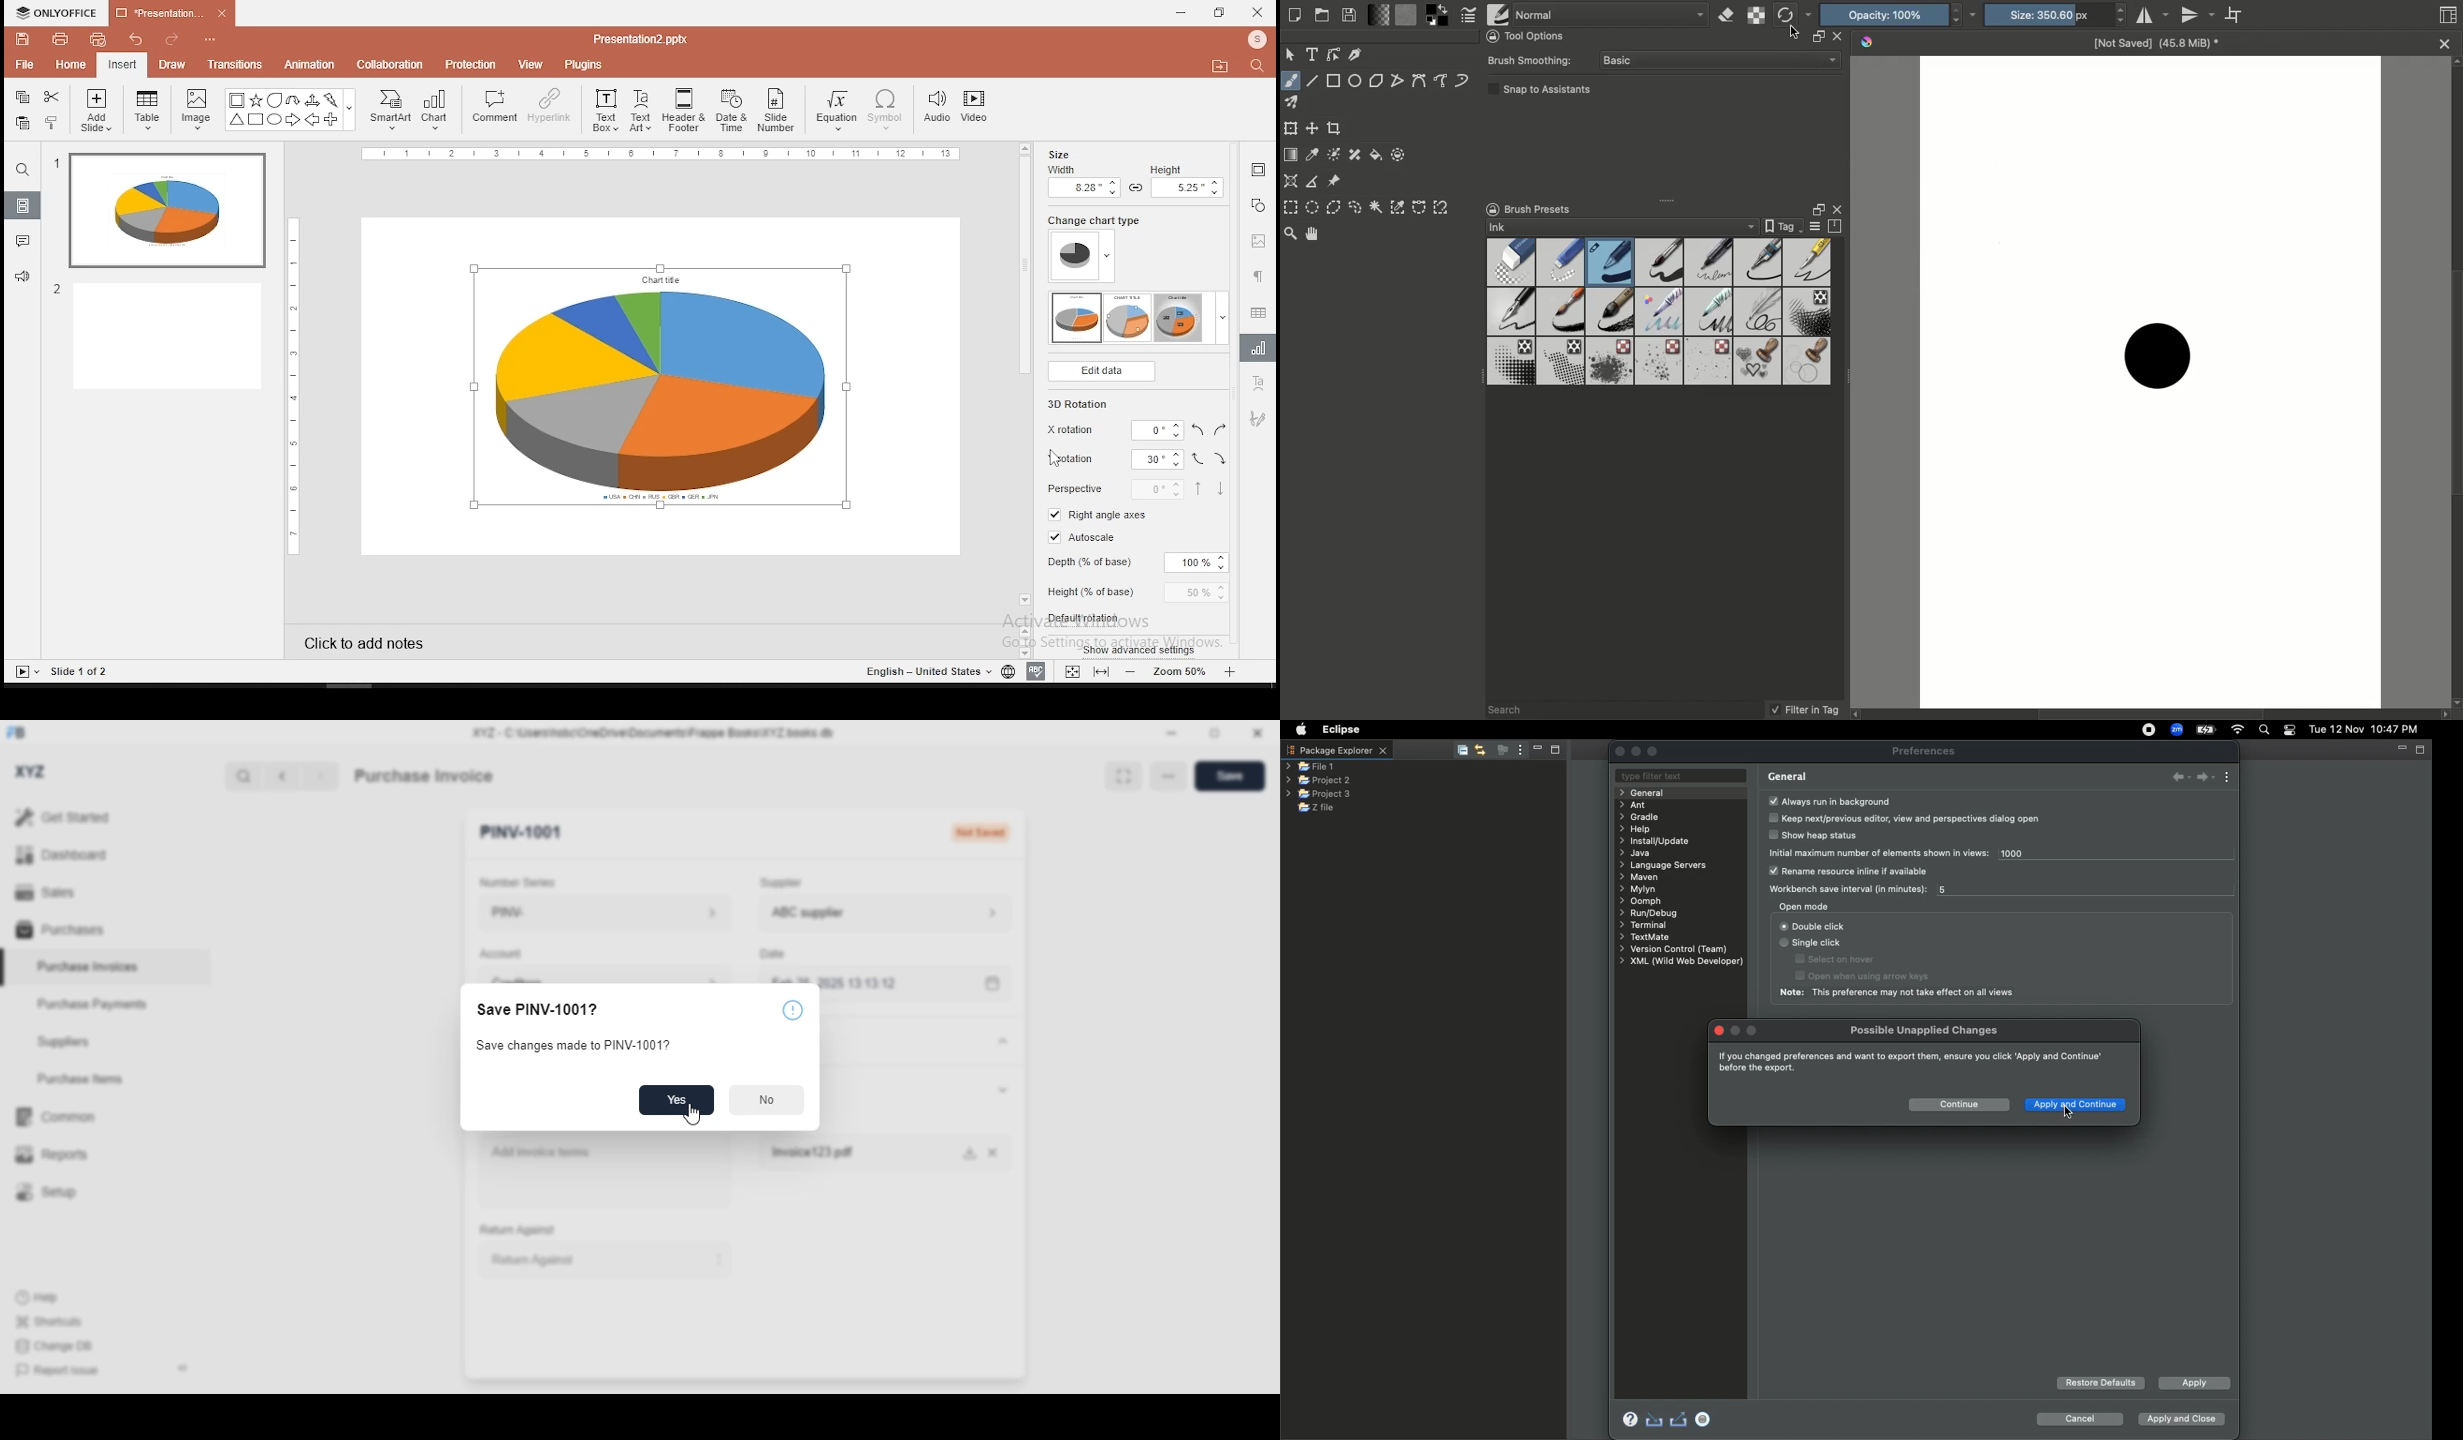  What do you see at coordinates (1222, 460) in the screenshot?
I see `down` at bounding box center [1222, 460].